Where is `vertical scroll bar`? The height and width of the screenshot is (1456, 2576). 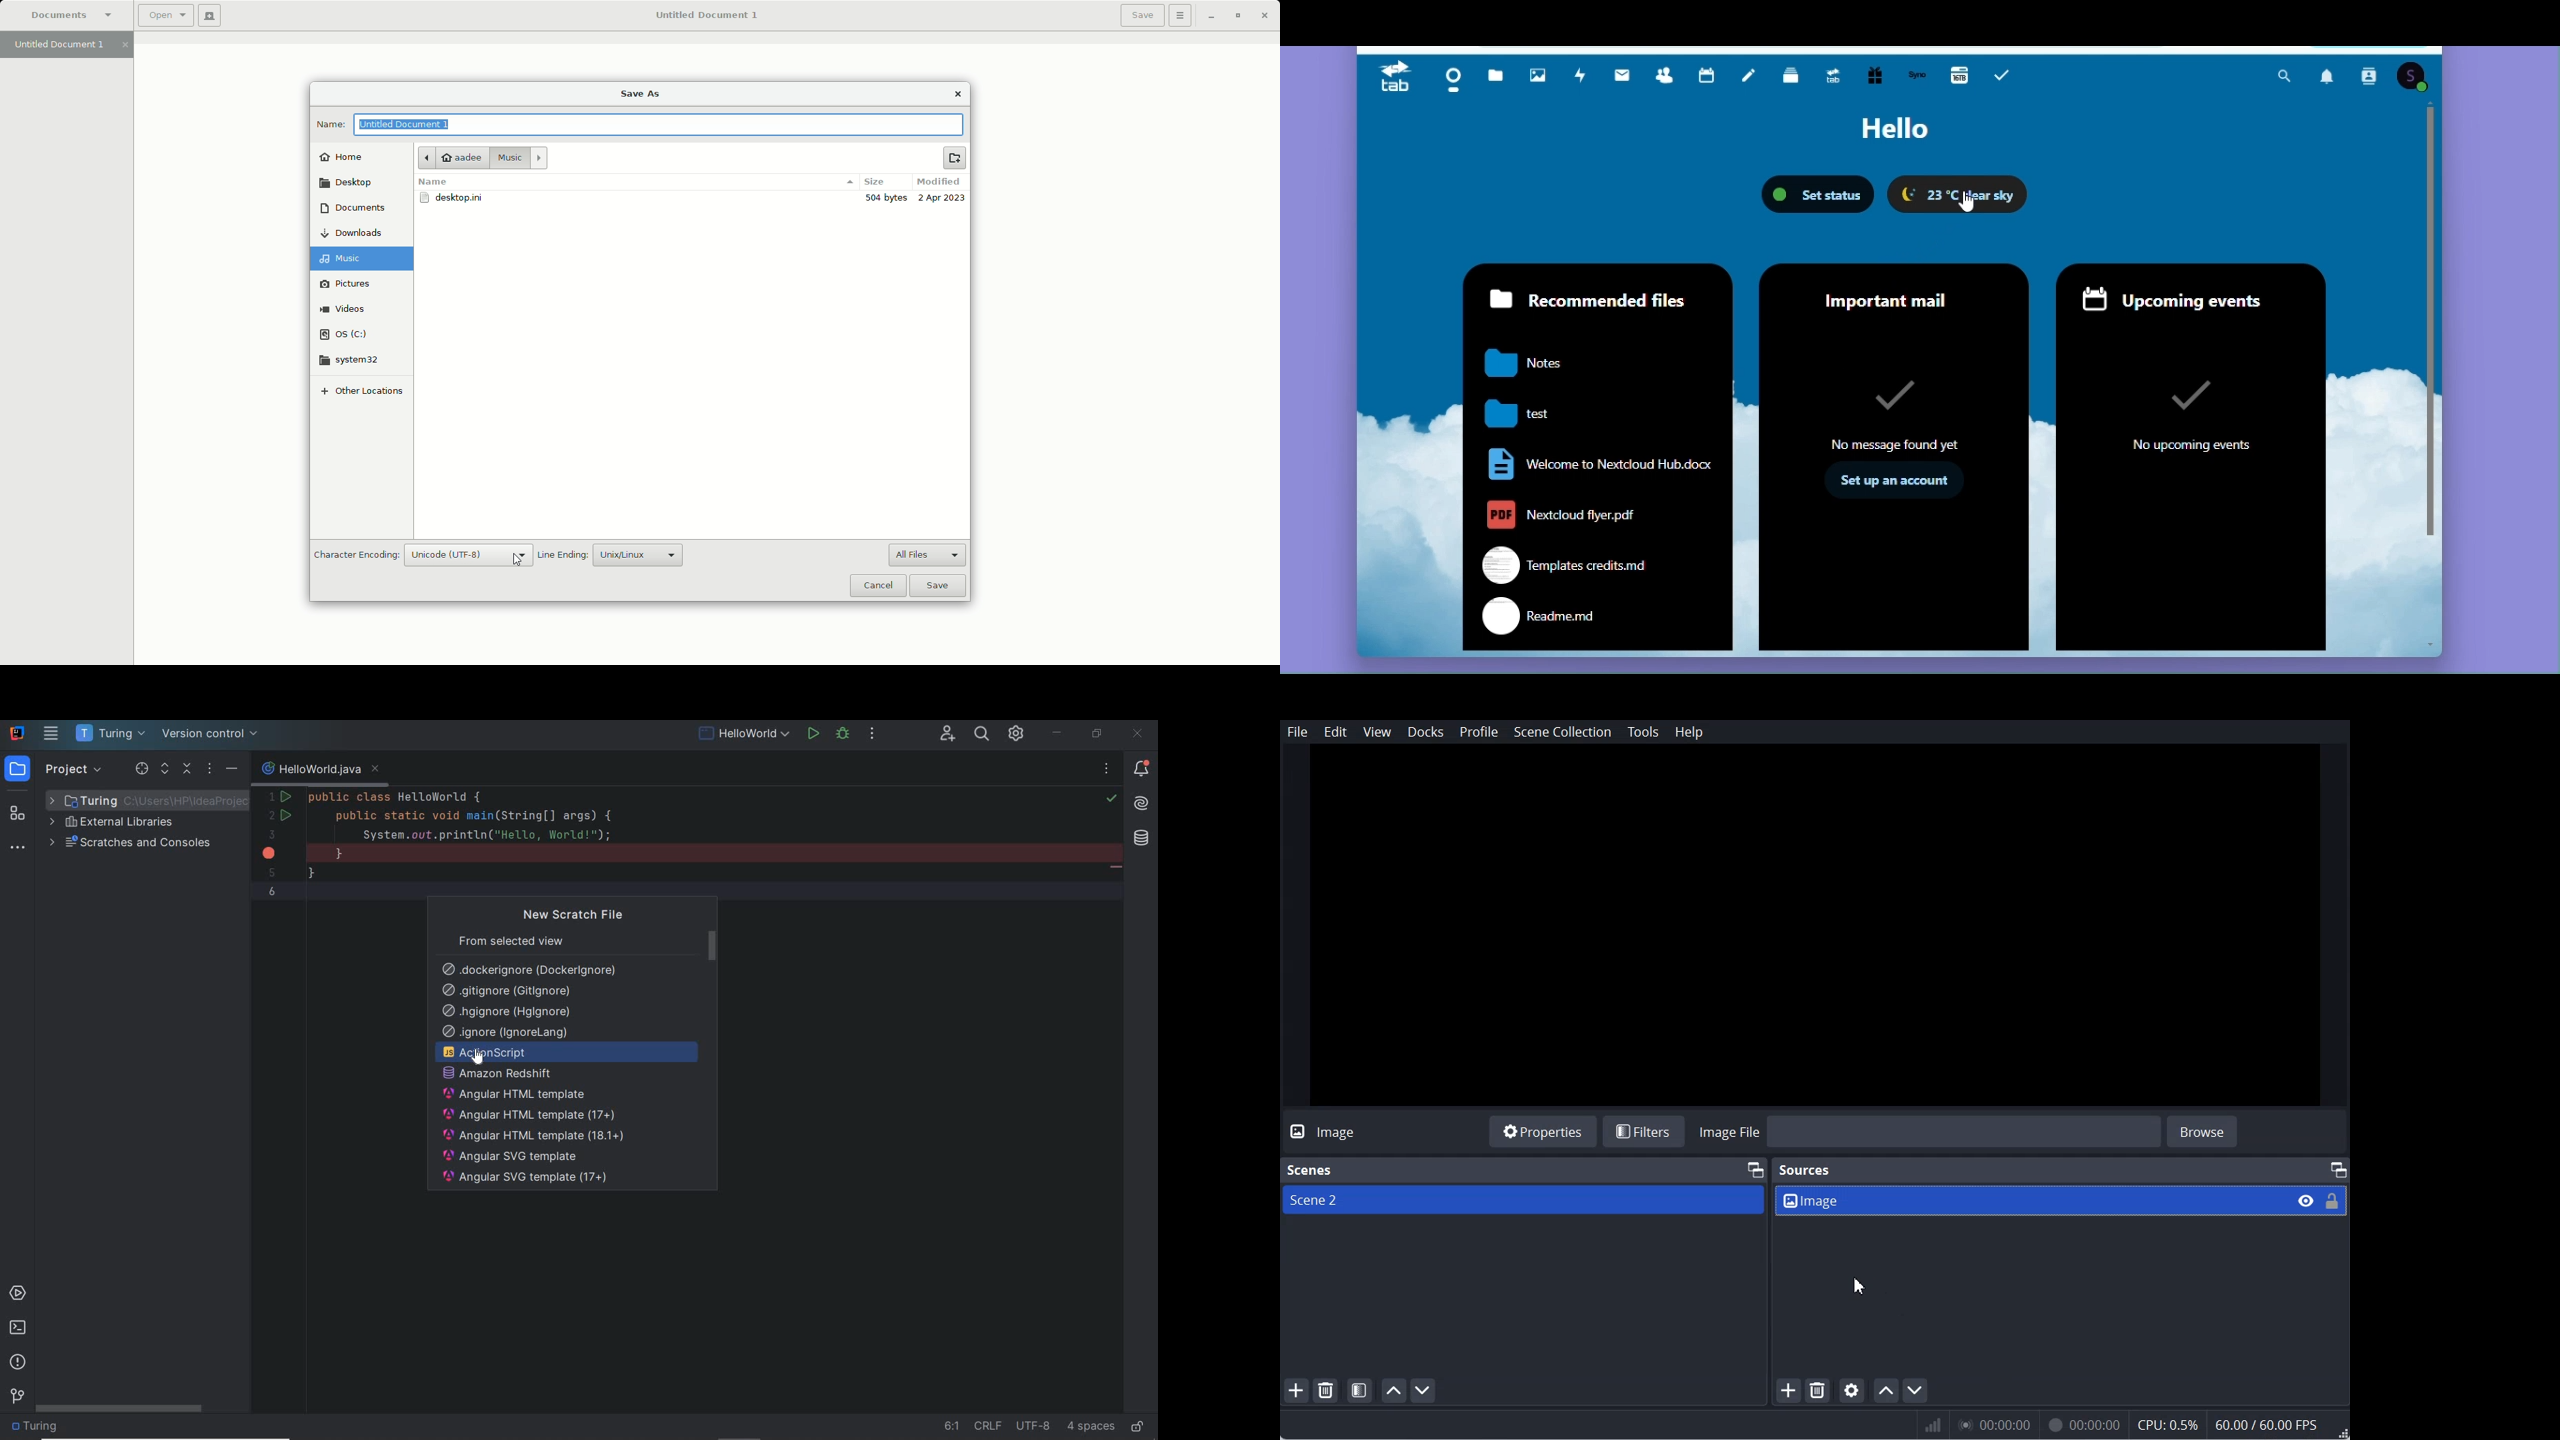
vertical scroll bar is located at coordinates (2428, 314).